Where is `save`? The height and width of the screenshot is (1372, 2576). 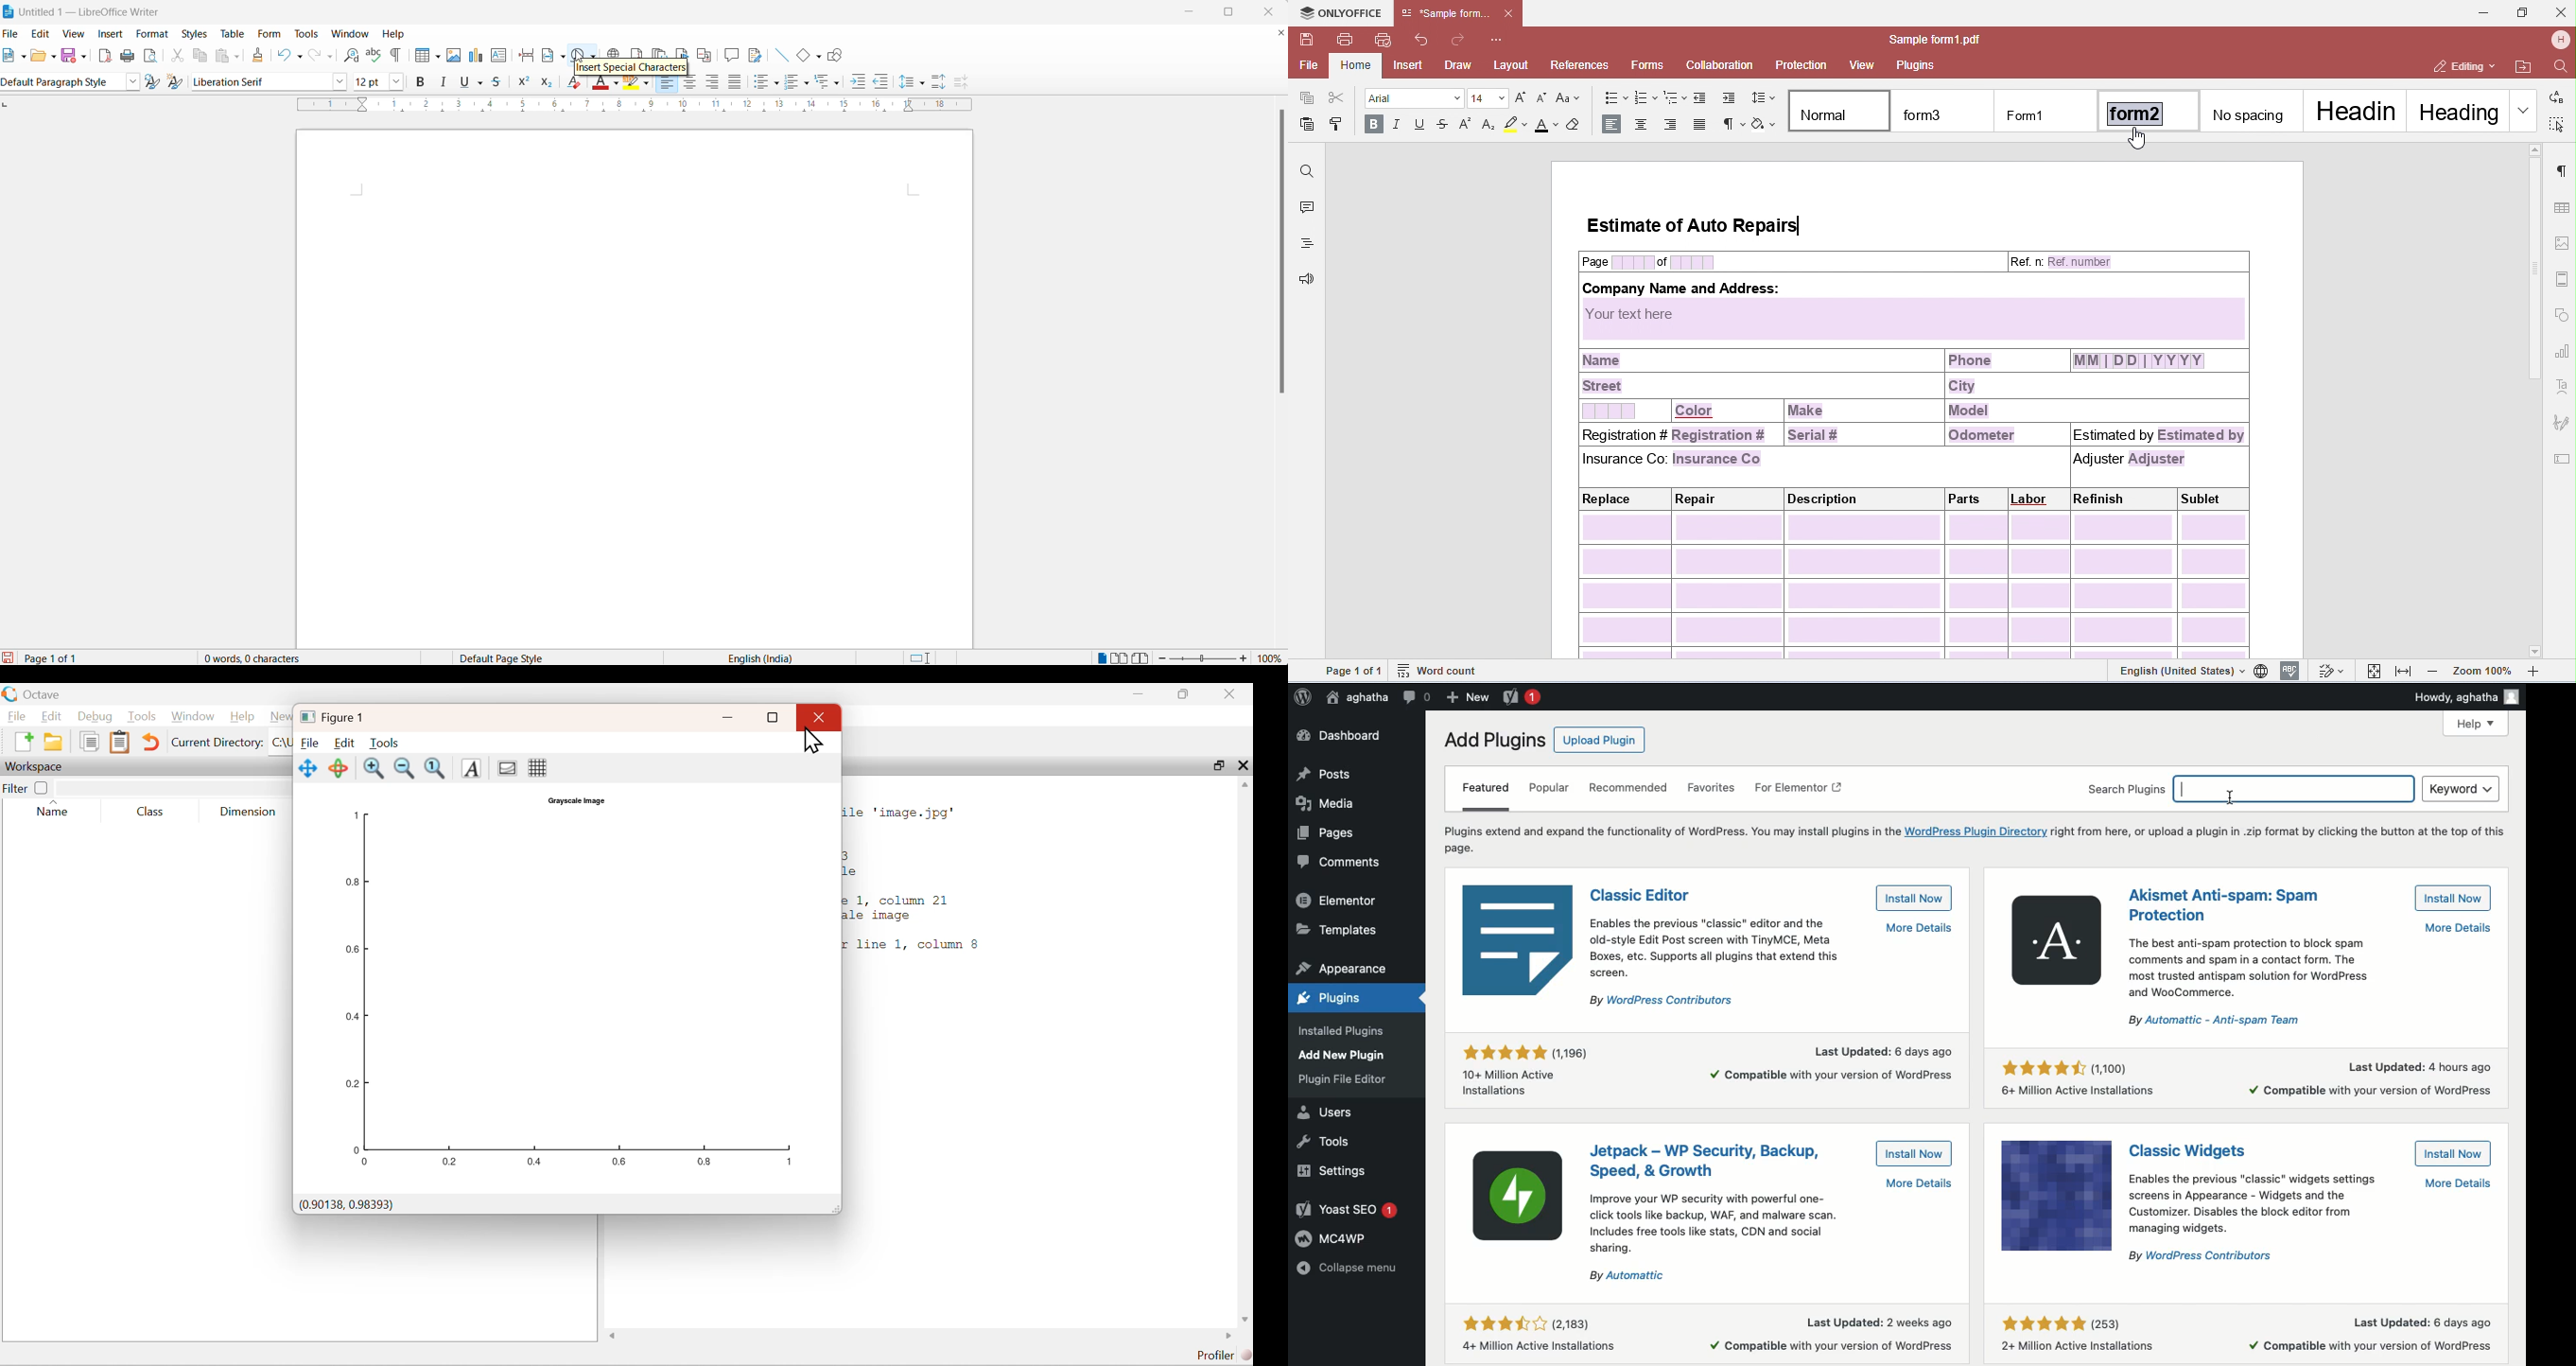 save is located at coordinates (68, 55).